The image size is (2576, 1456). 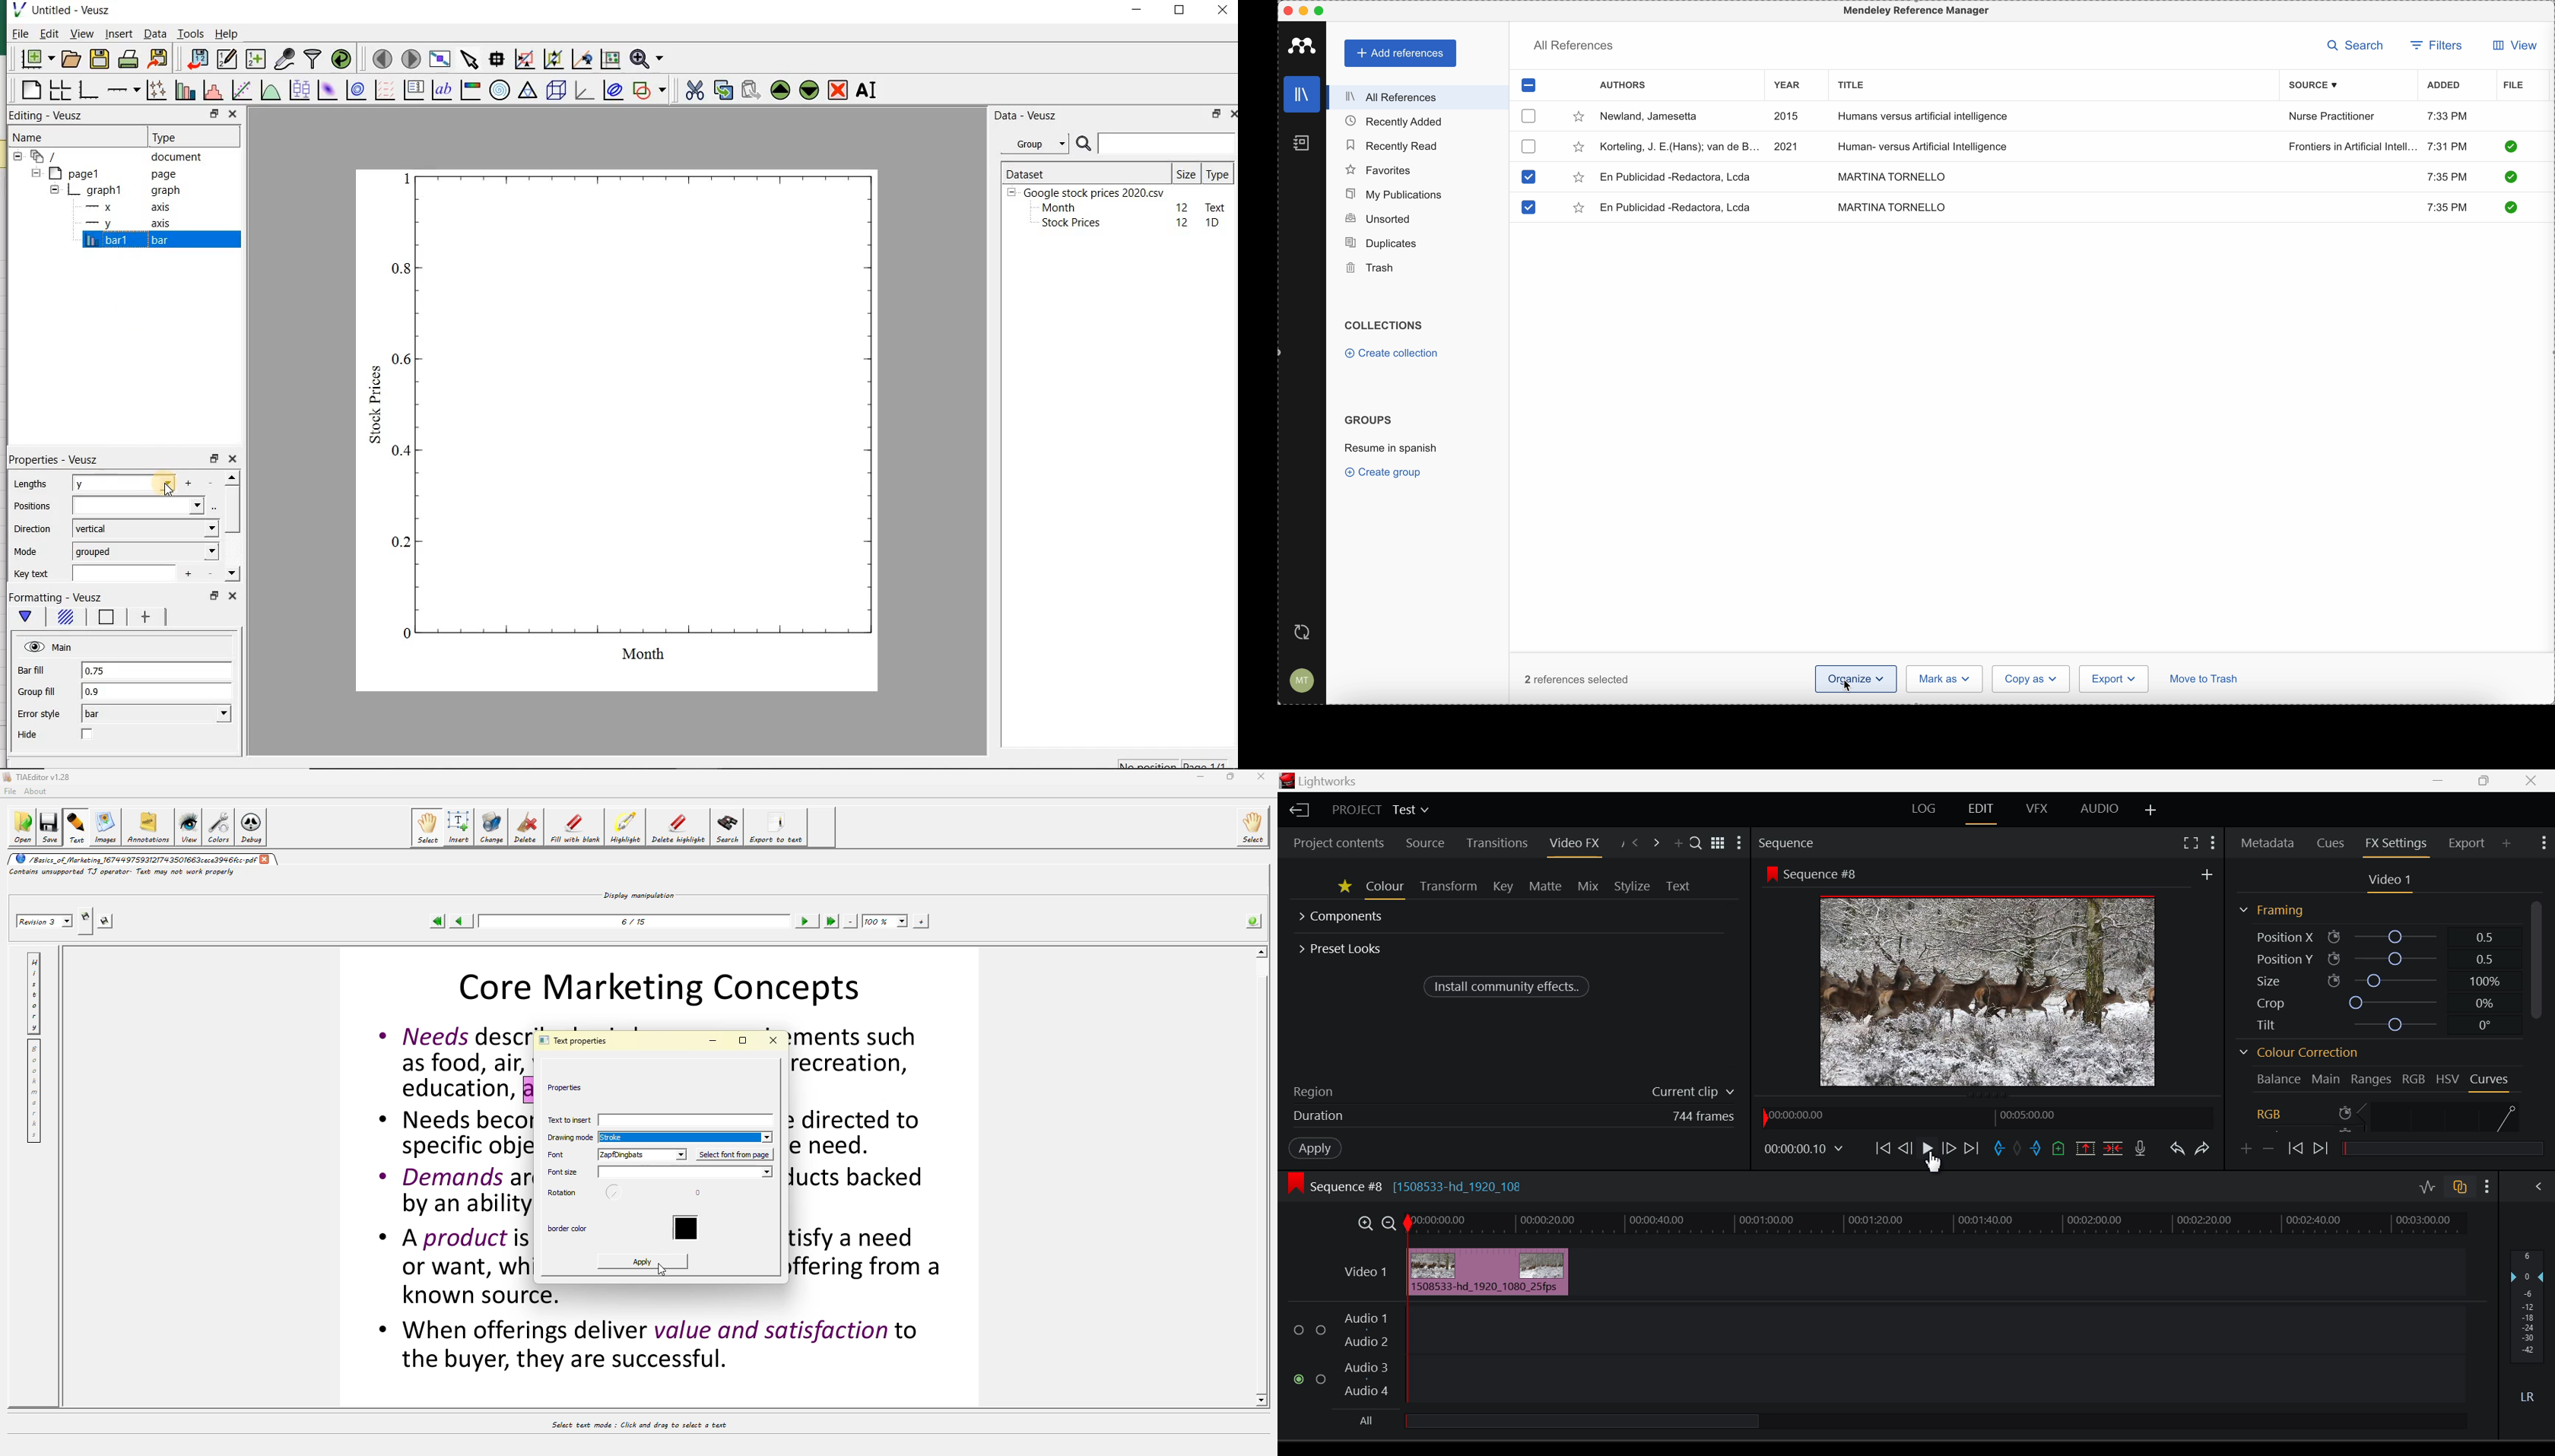 What do you see at coordinates (226, 59) in the screenshot?
I see `edit and enter new datasets` at bounding box center [226, 59].